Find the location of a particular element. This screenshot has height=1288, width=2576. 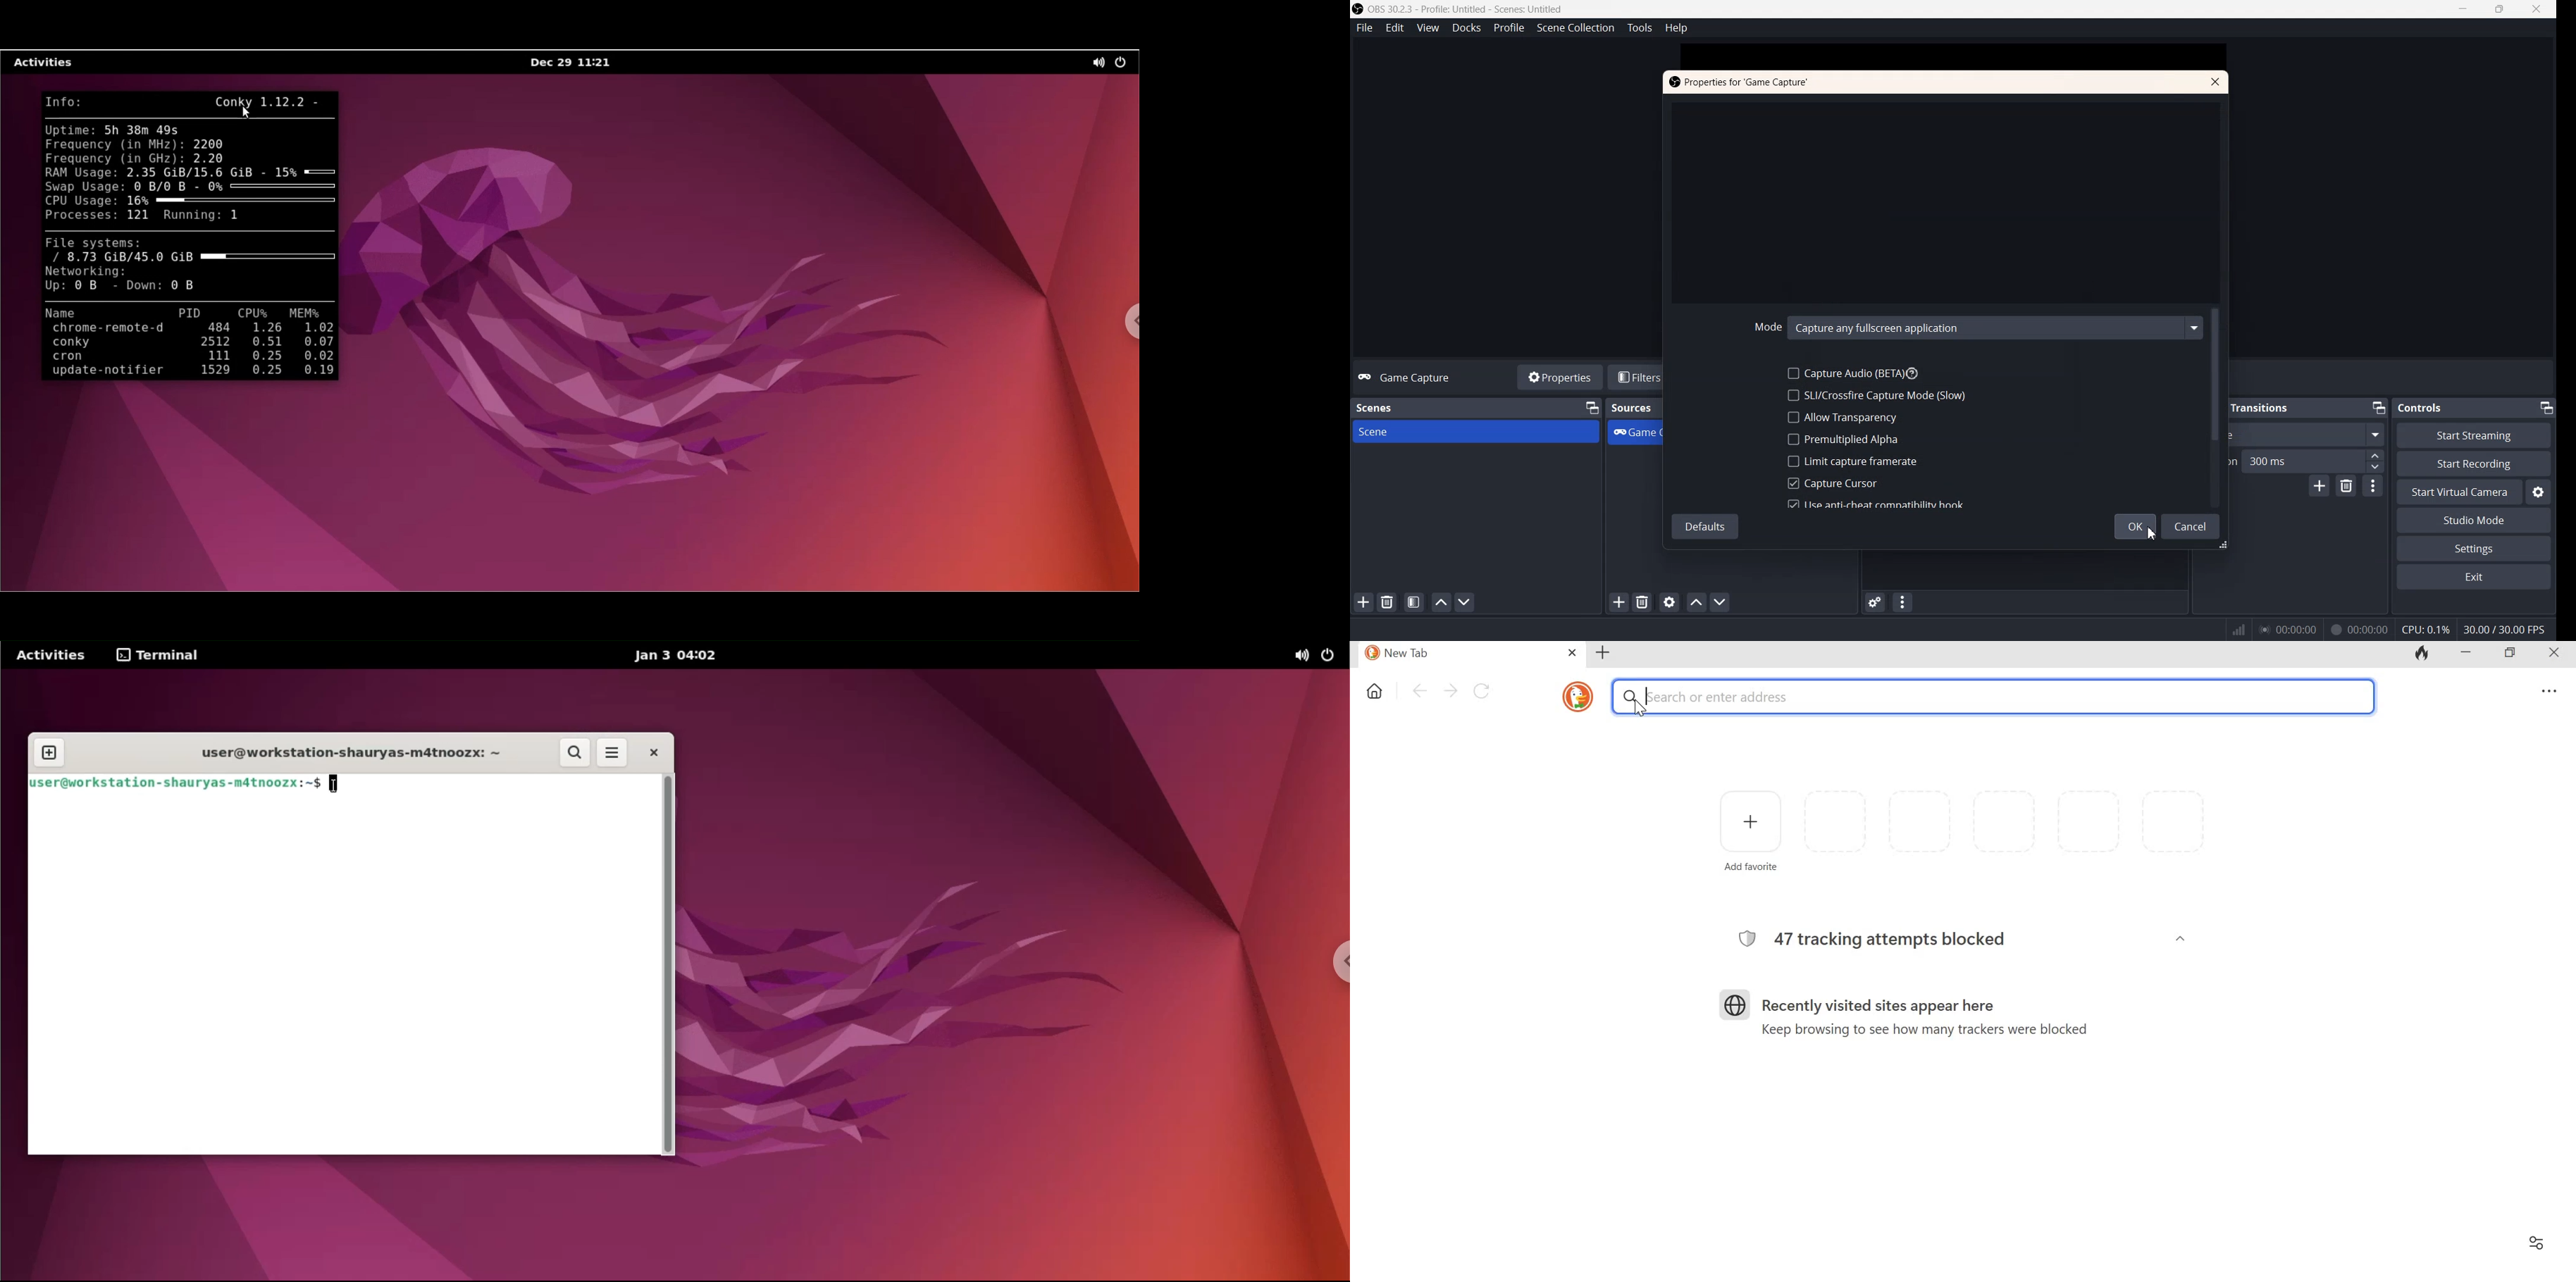

Default is located at coordinates (1706, 527).